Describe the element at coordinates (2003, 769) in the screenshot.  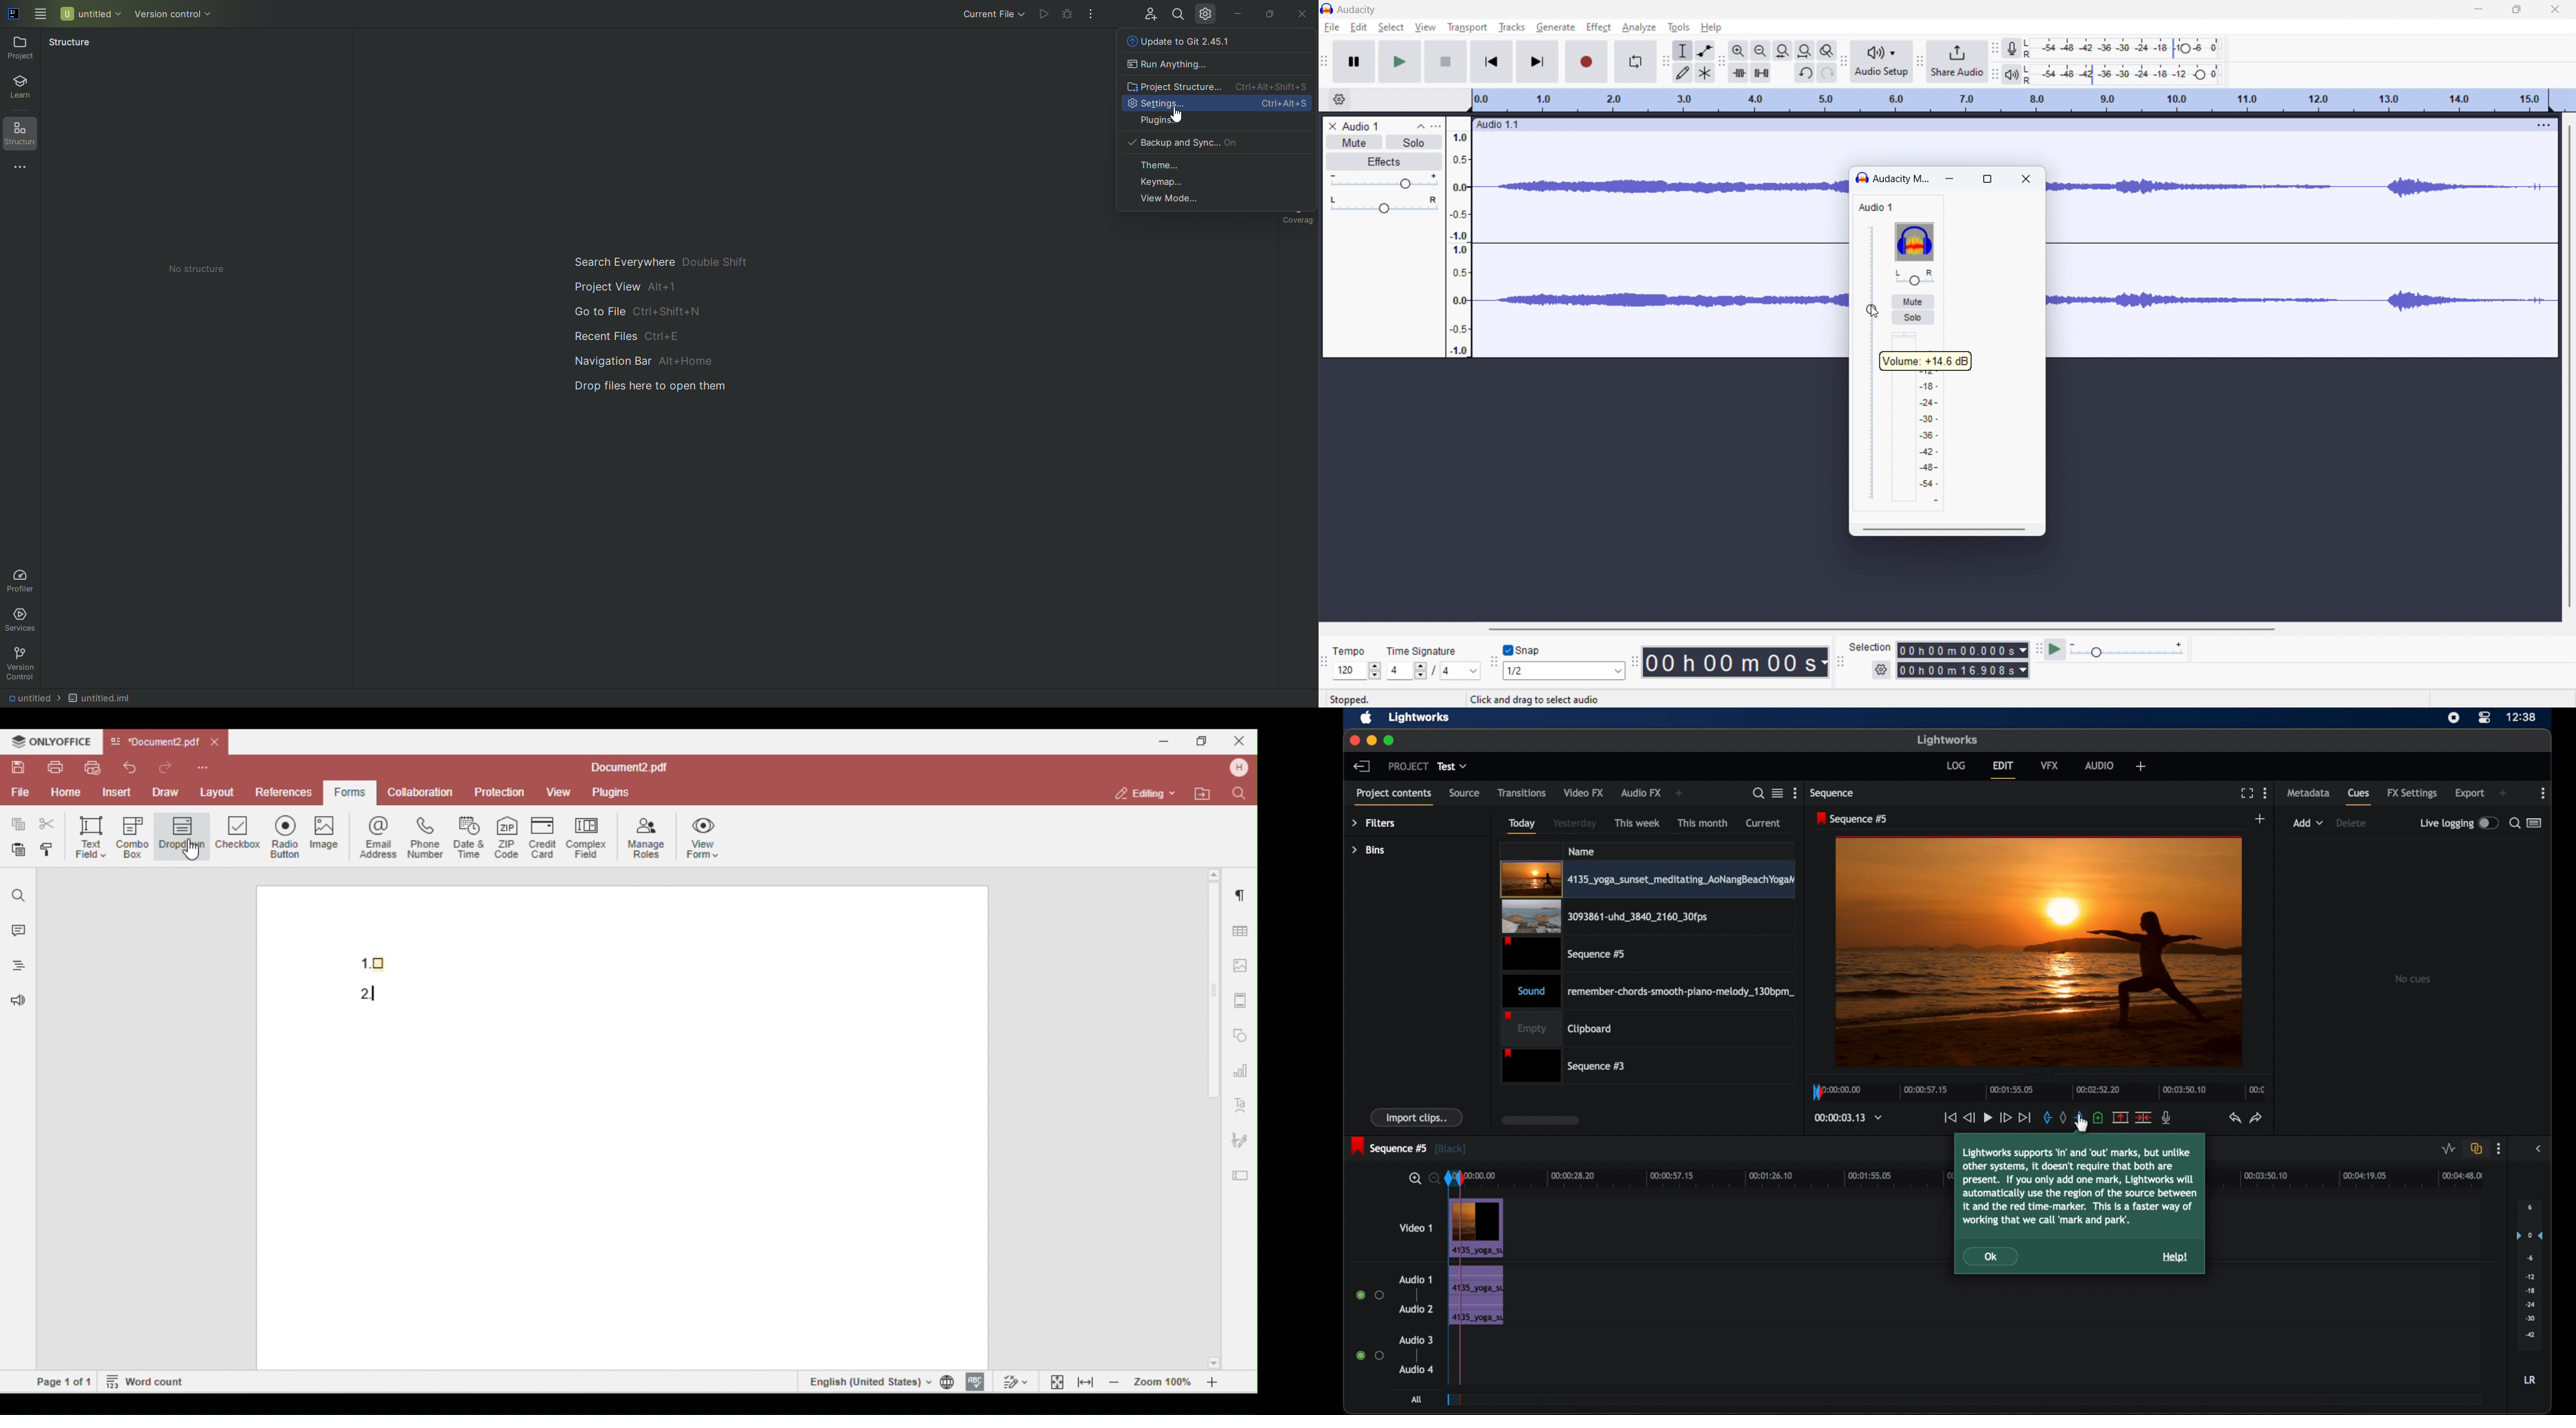
I see `edit` at that location.